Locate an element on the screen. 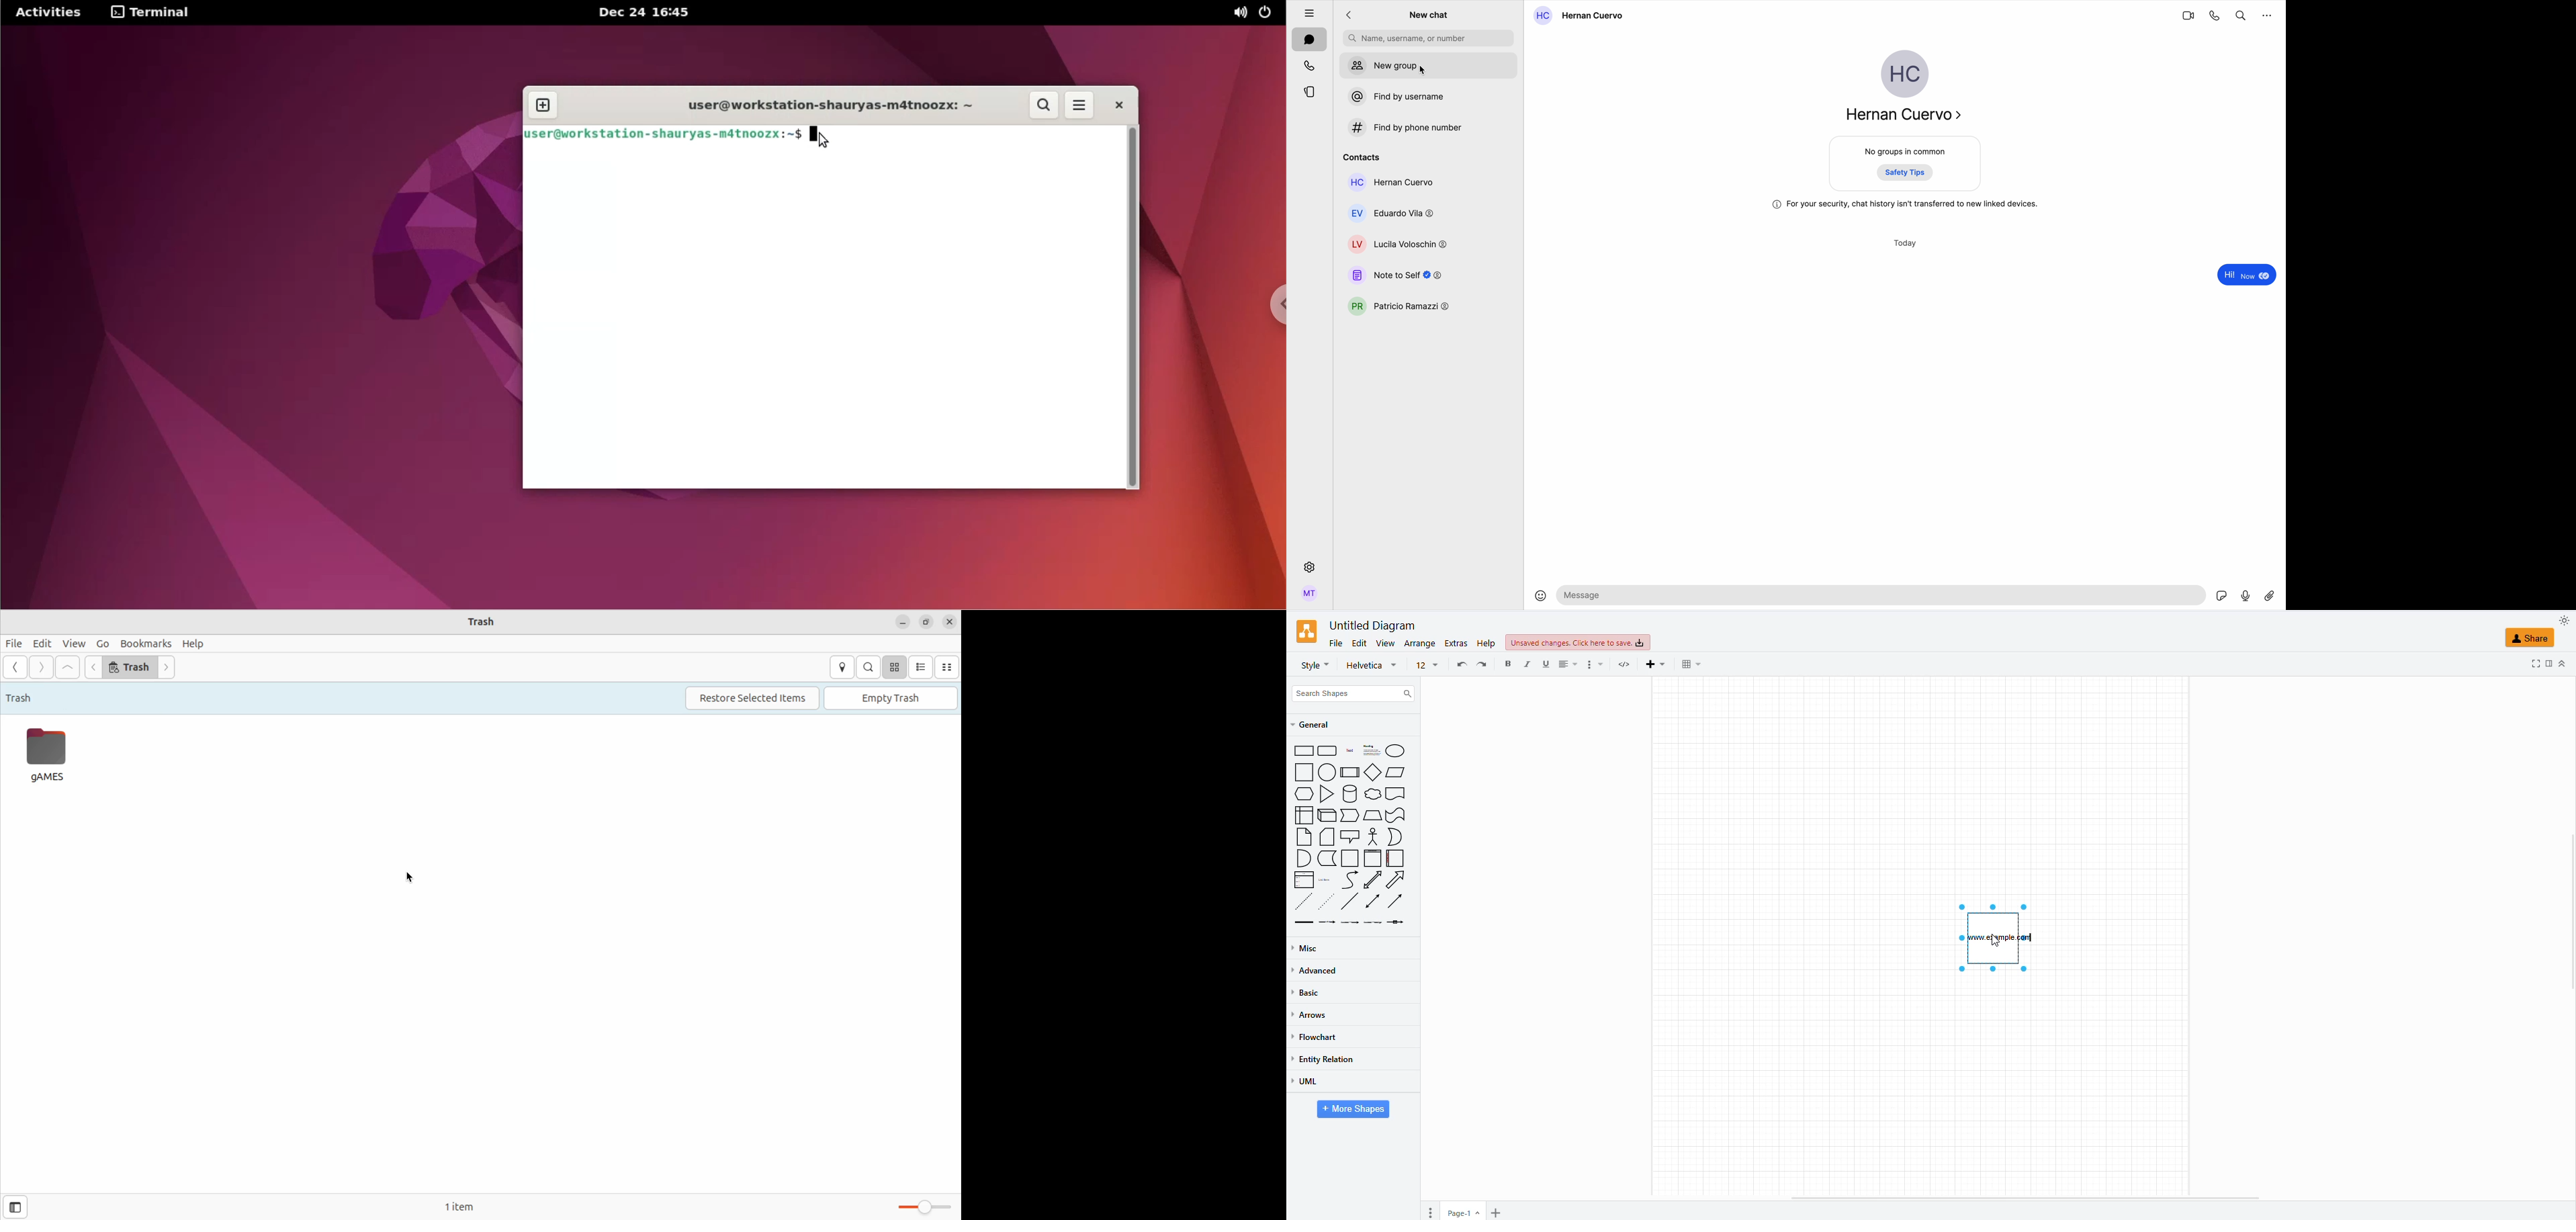 The image size is (2576, 1232). redo is located at coordinates (1485, 666).